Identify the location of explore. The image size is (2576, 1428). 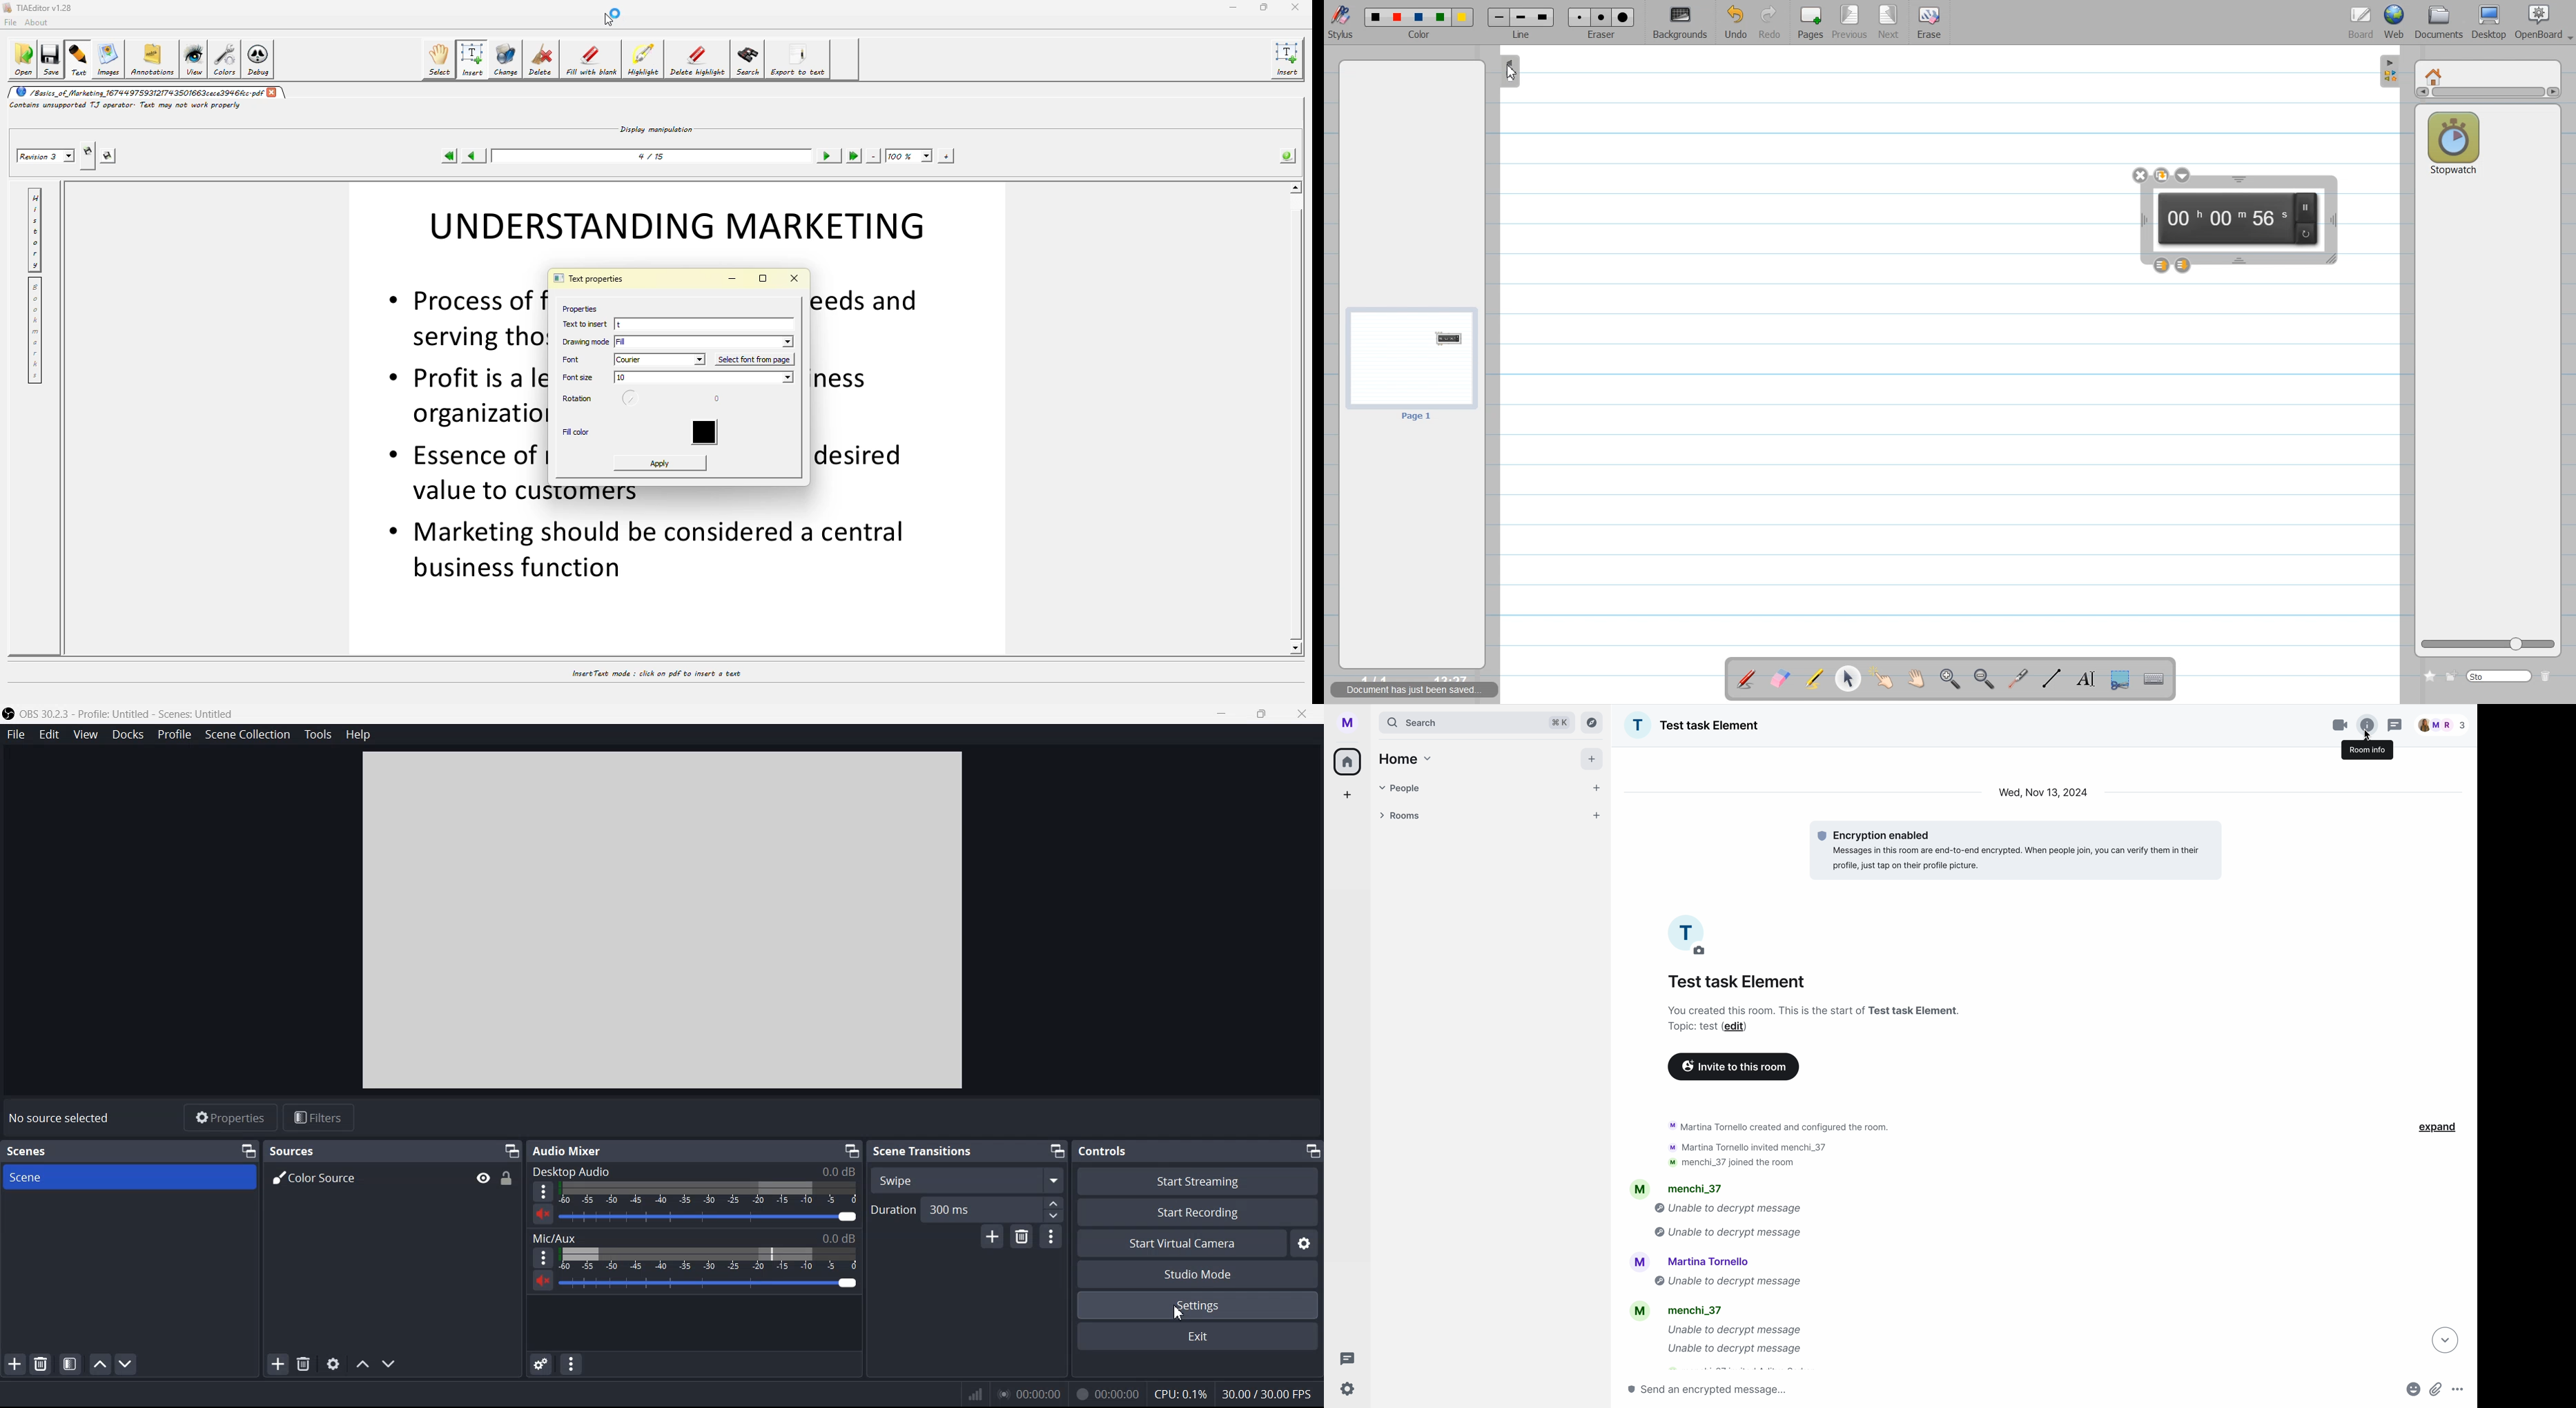
(1592, 723).